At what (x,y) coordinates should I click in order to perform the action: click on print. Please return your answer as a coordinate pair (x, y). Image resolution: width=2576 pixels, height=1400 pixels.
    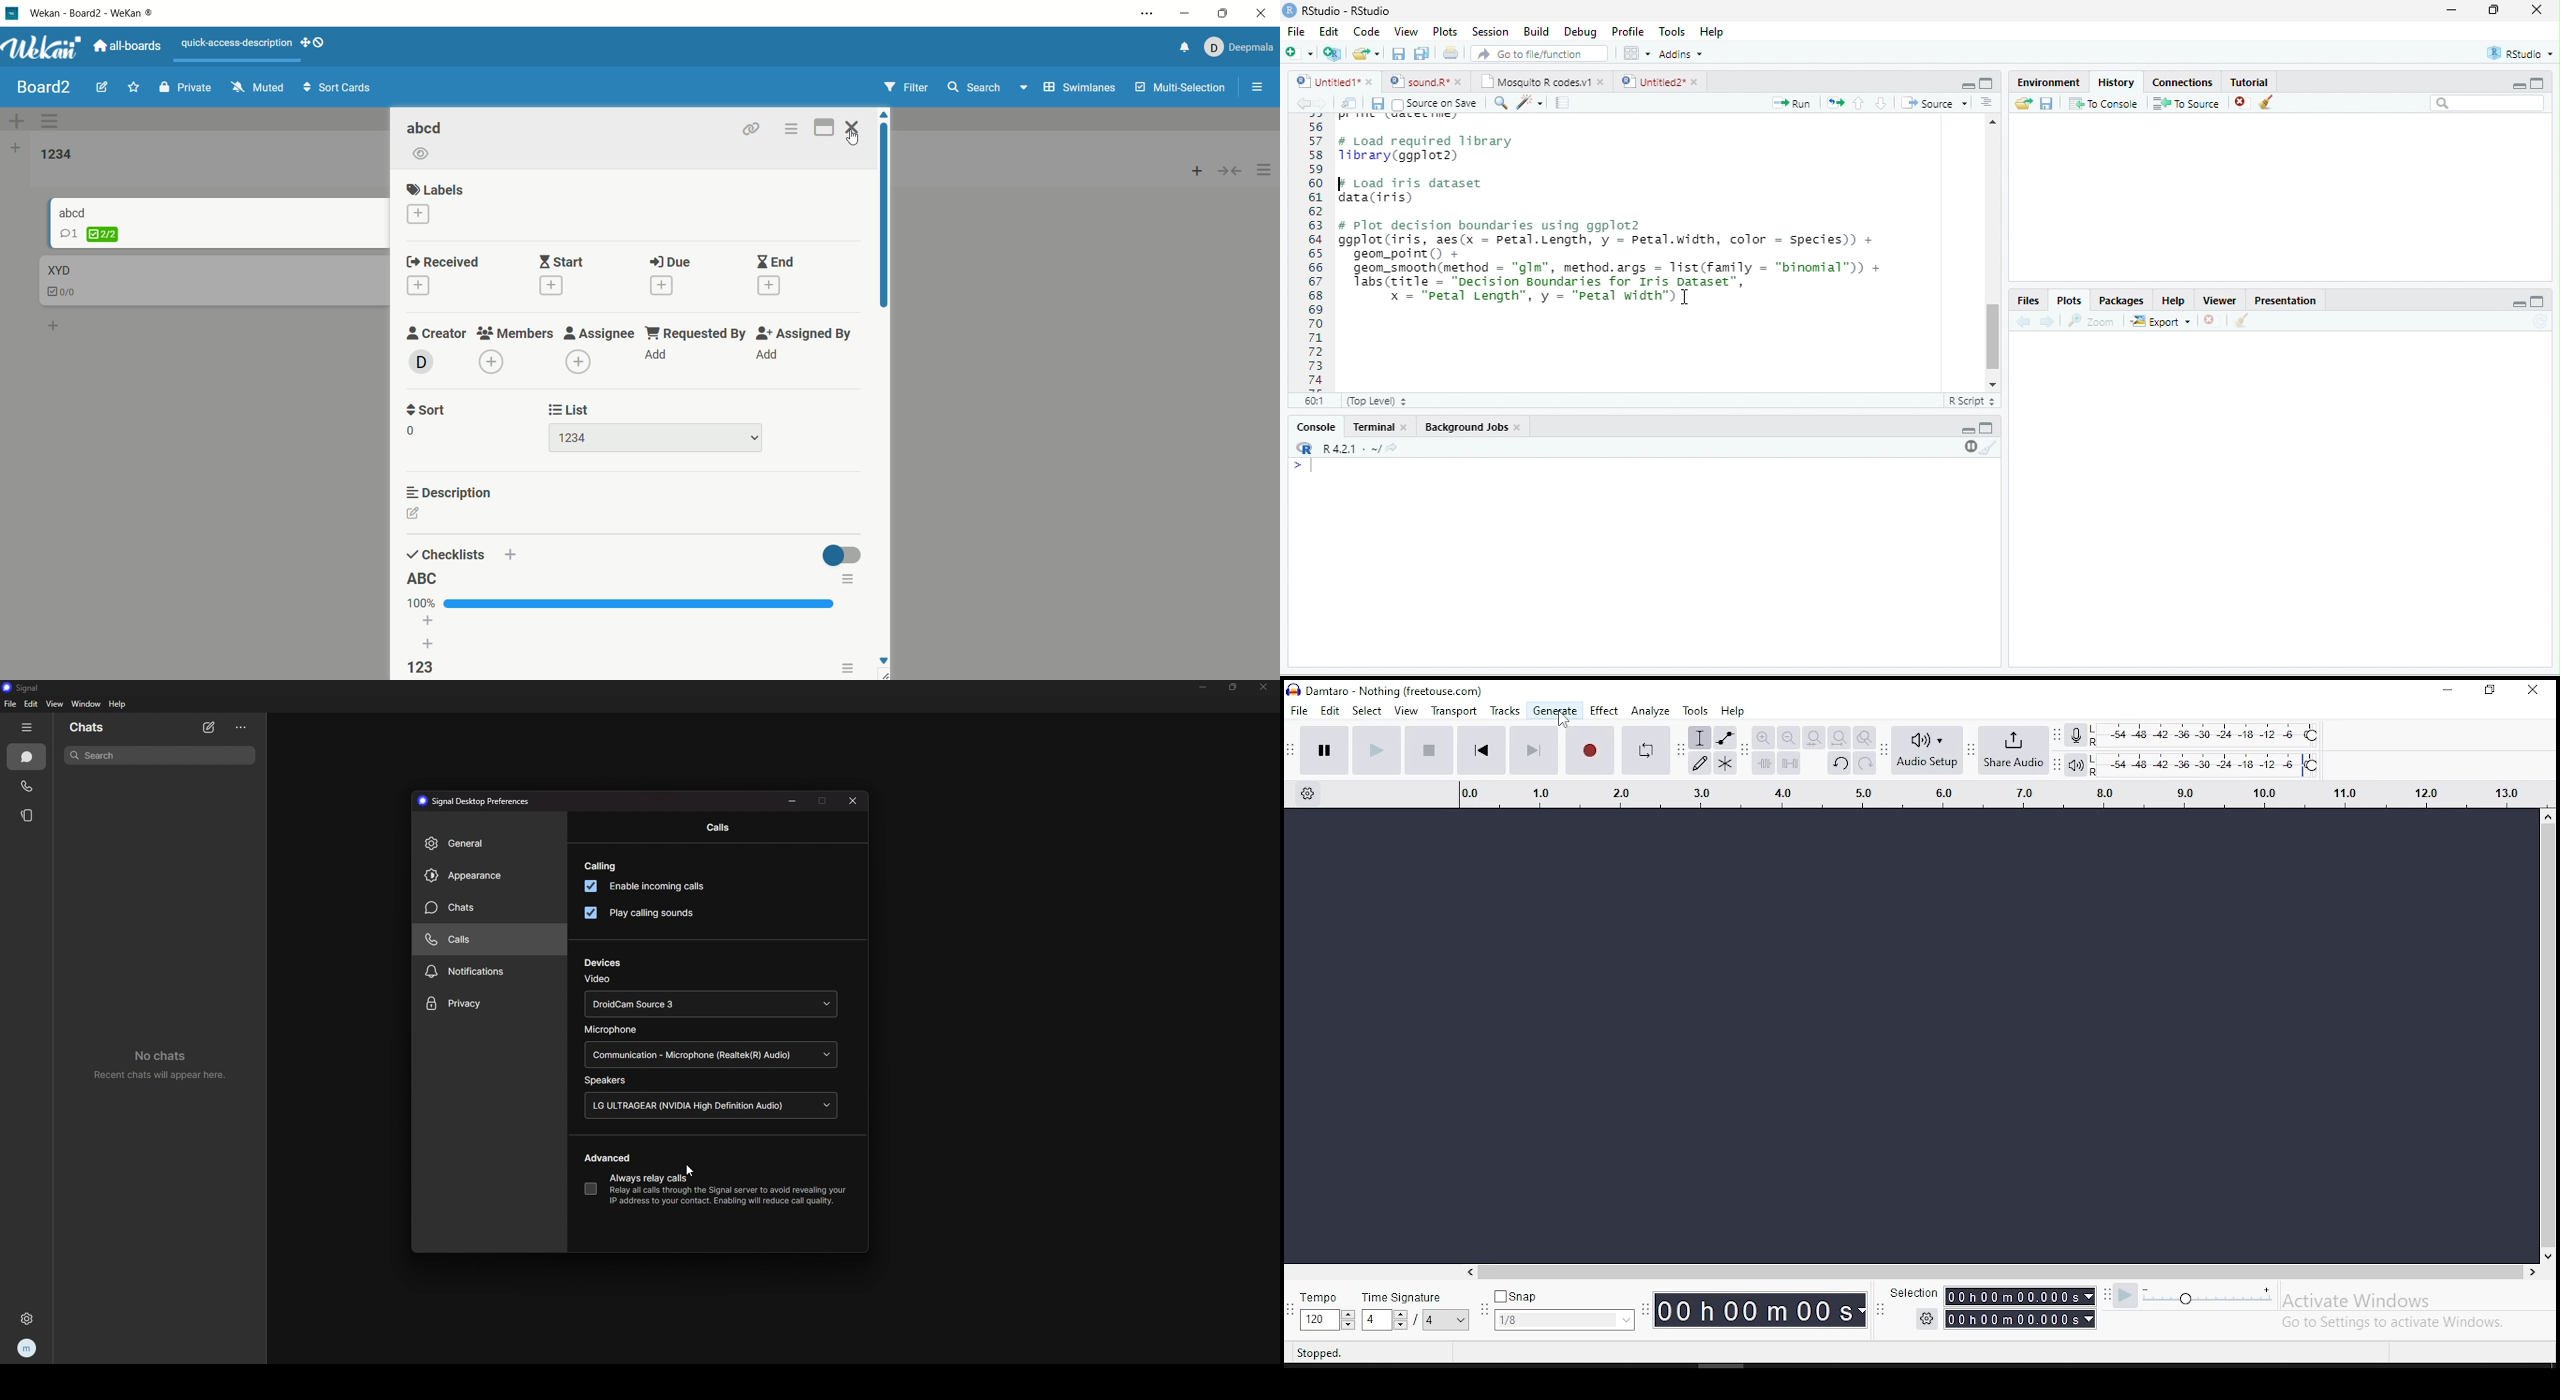
    Looking at the image, I should click on (1450, 52).